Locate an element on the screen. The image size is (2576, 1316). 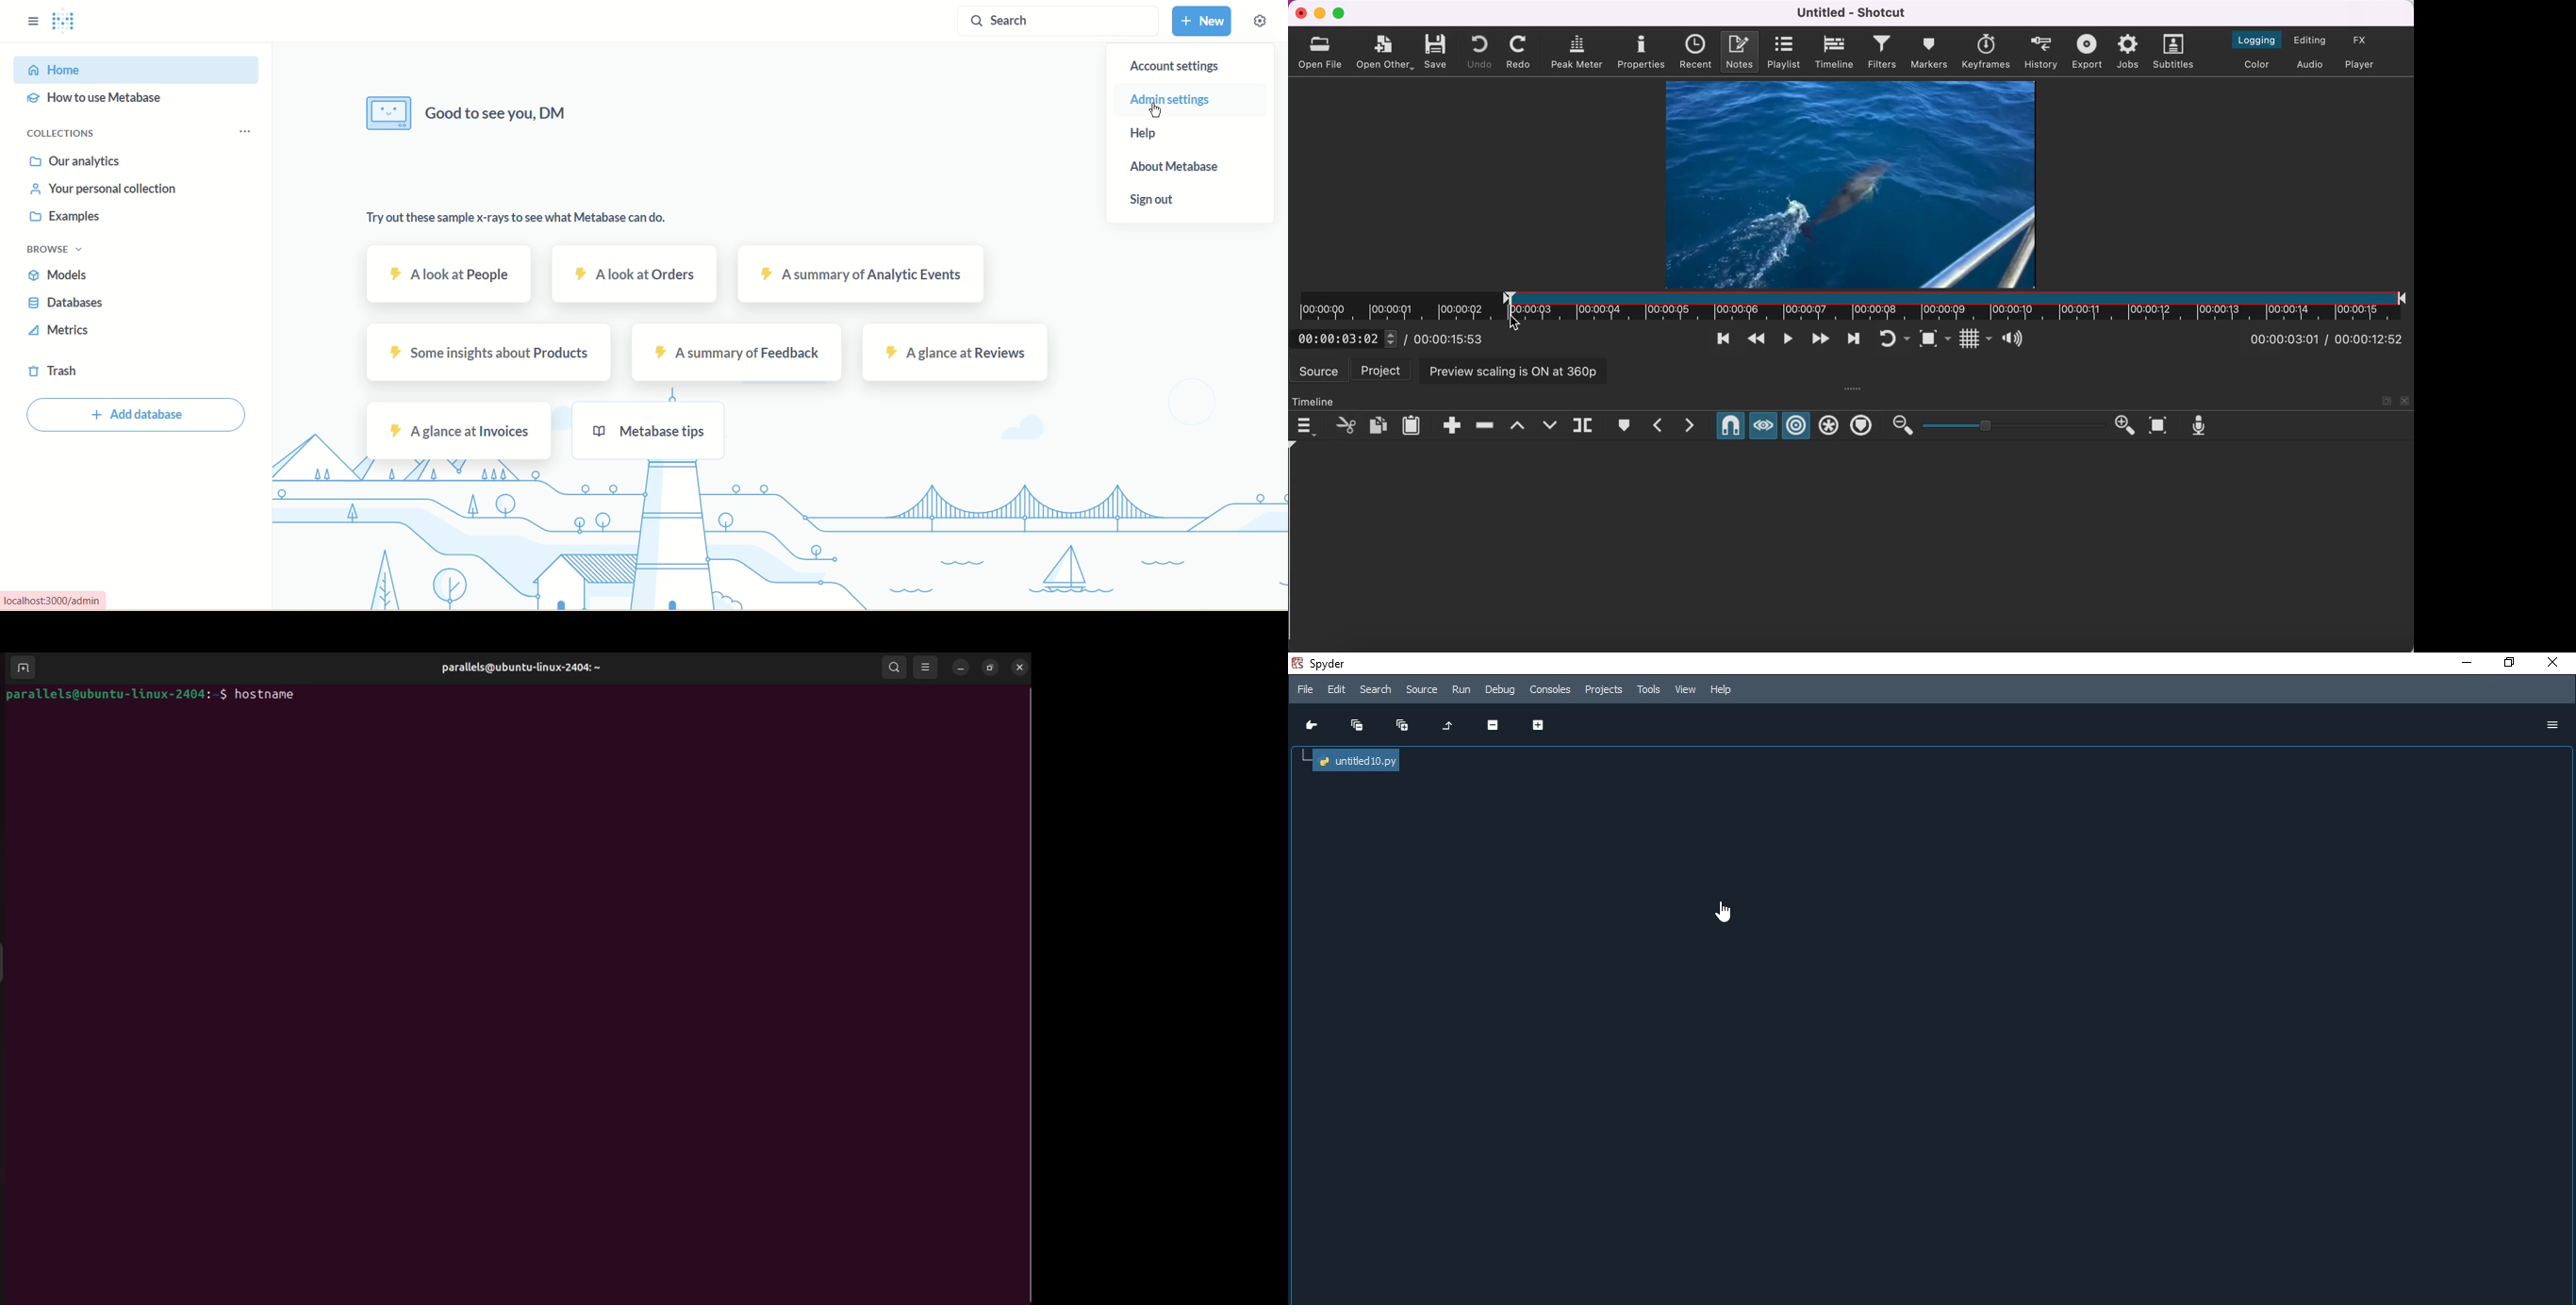
play quickly backwards is located at coordinates (1755, 340).